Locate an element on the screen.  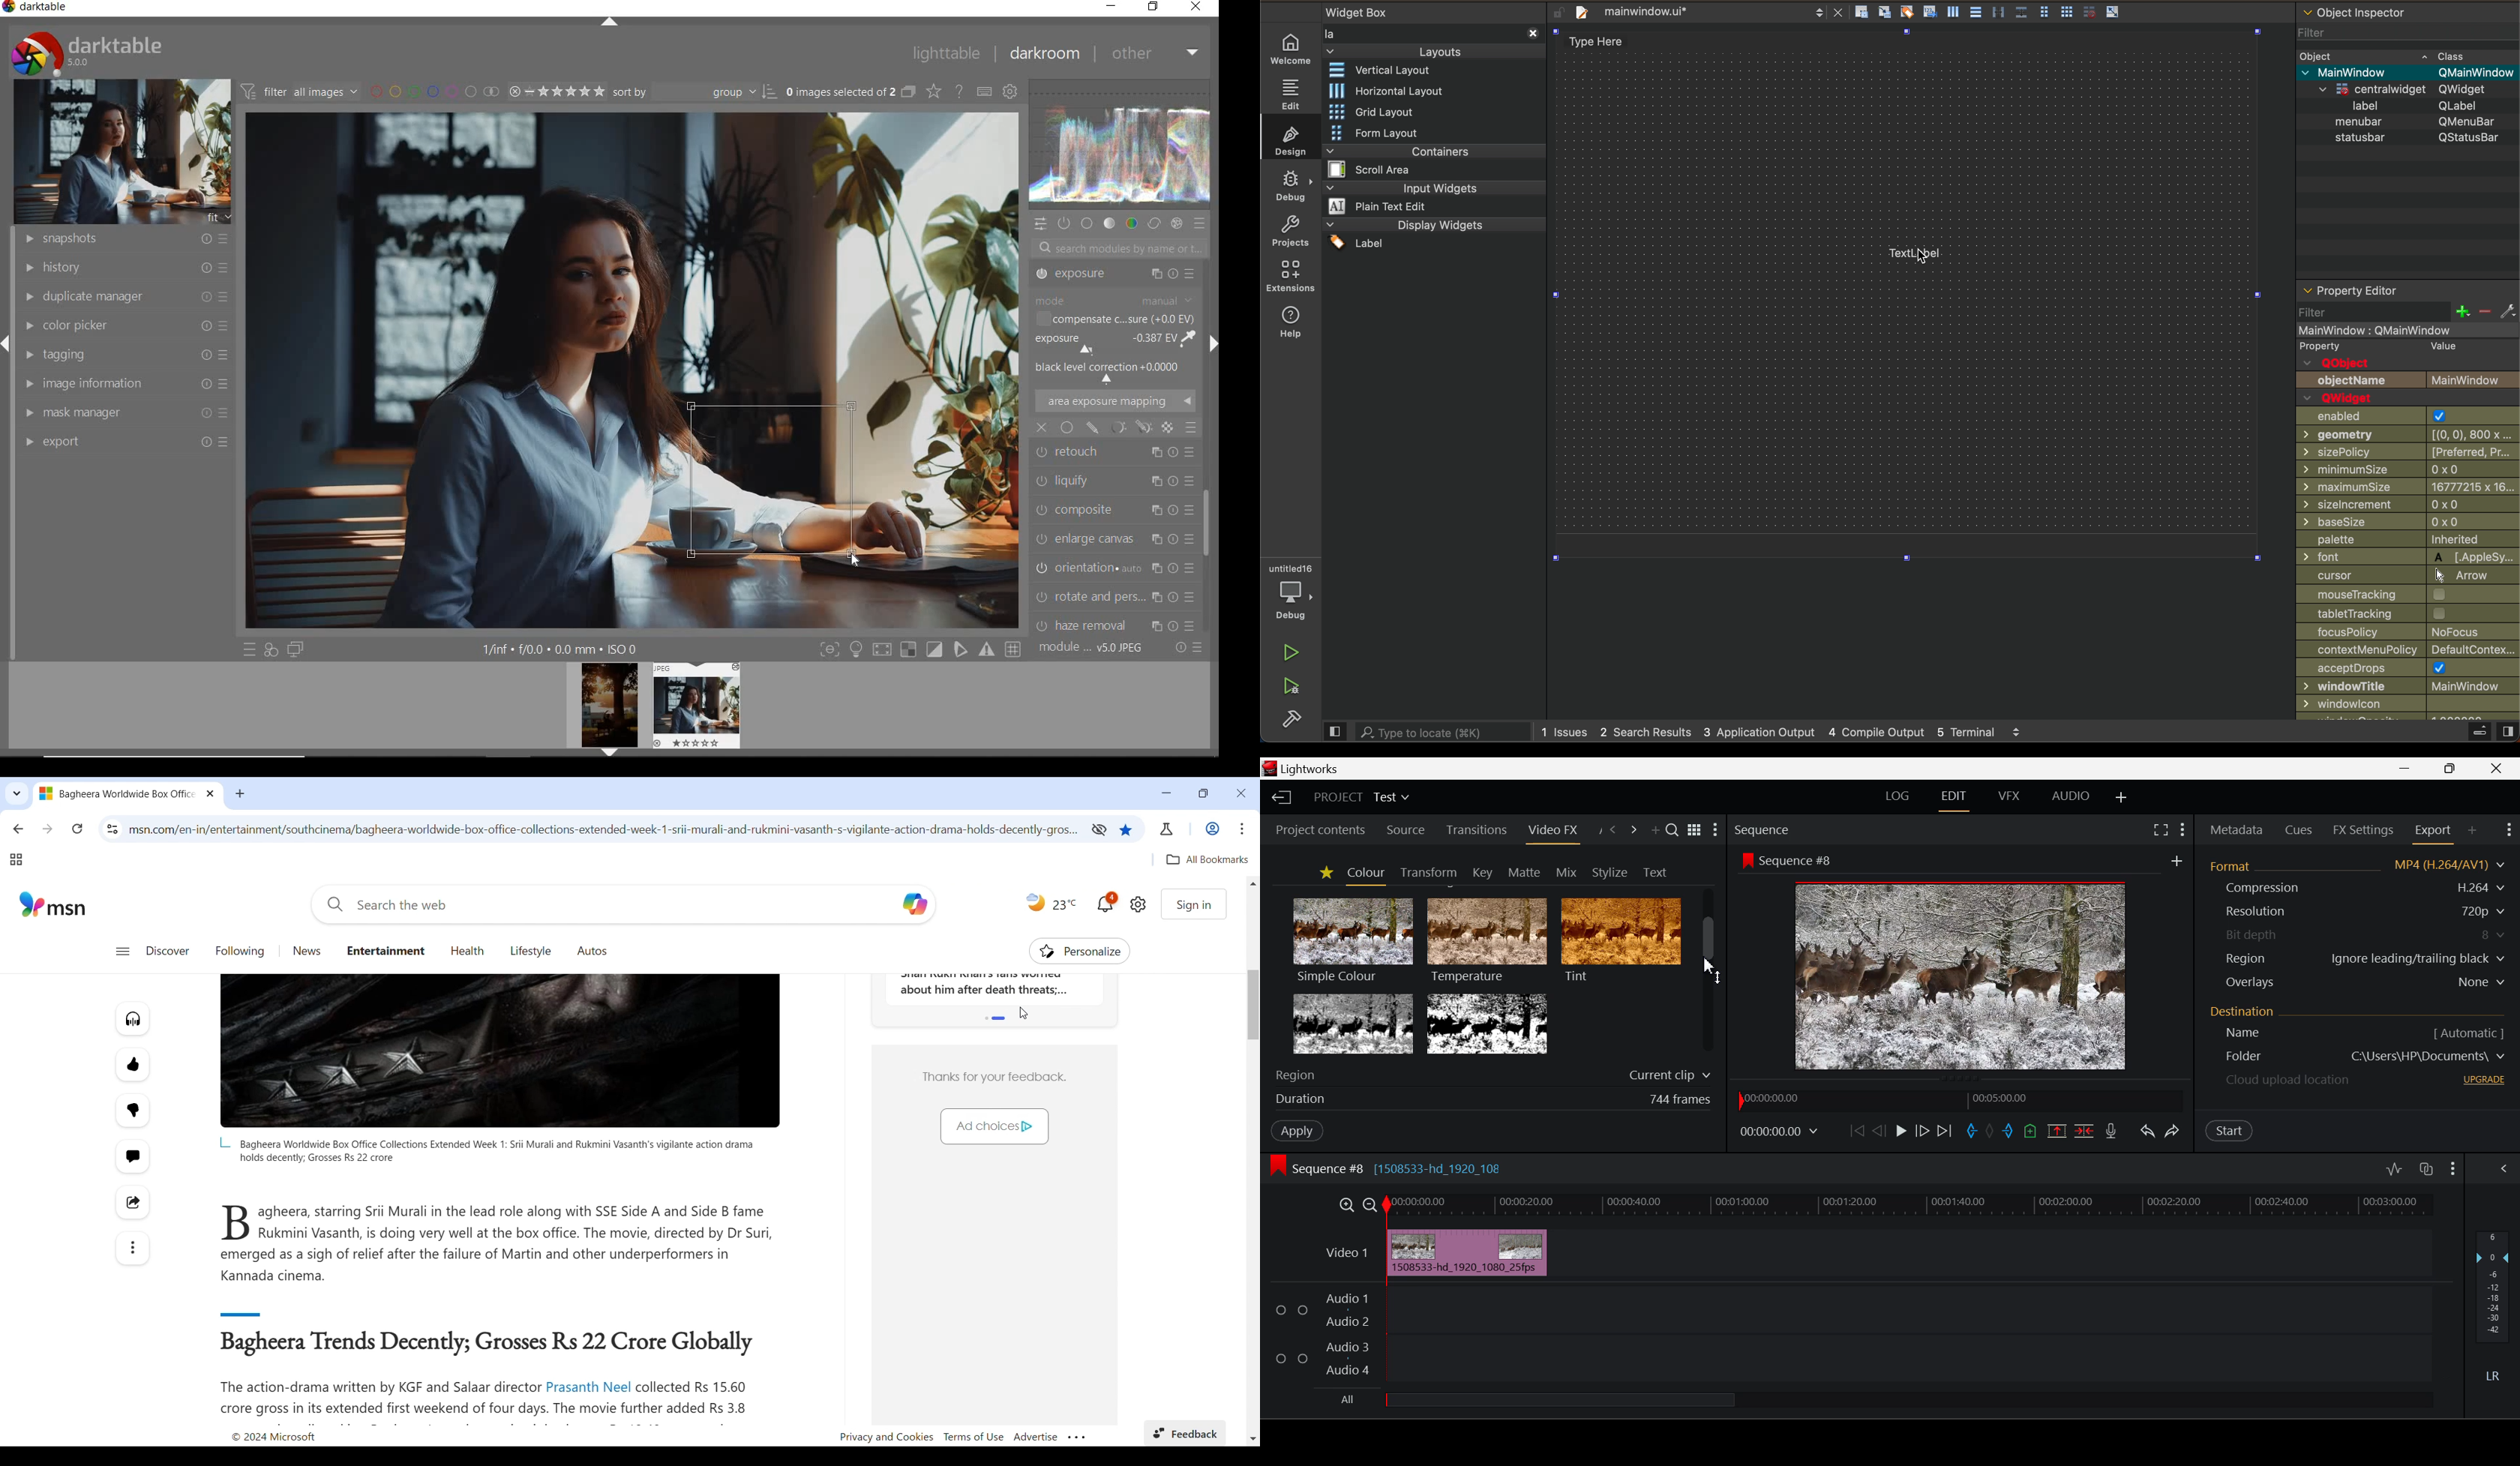
Export is located at coordinates (2434, 834).